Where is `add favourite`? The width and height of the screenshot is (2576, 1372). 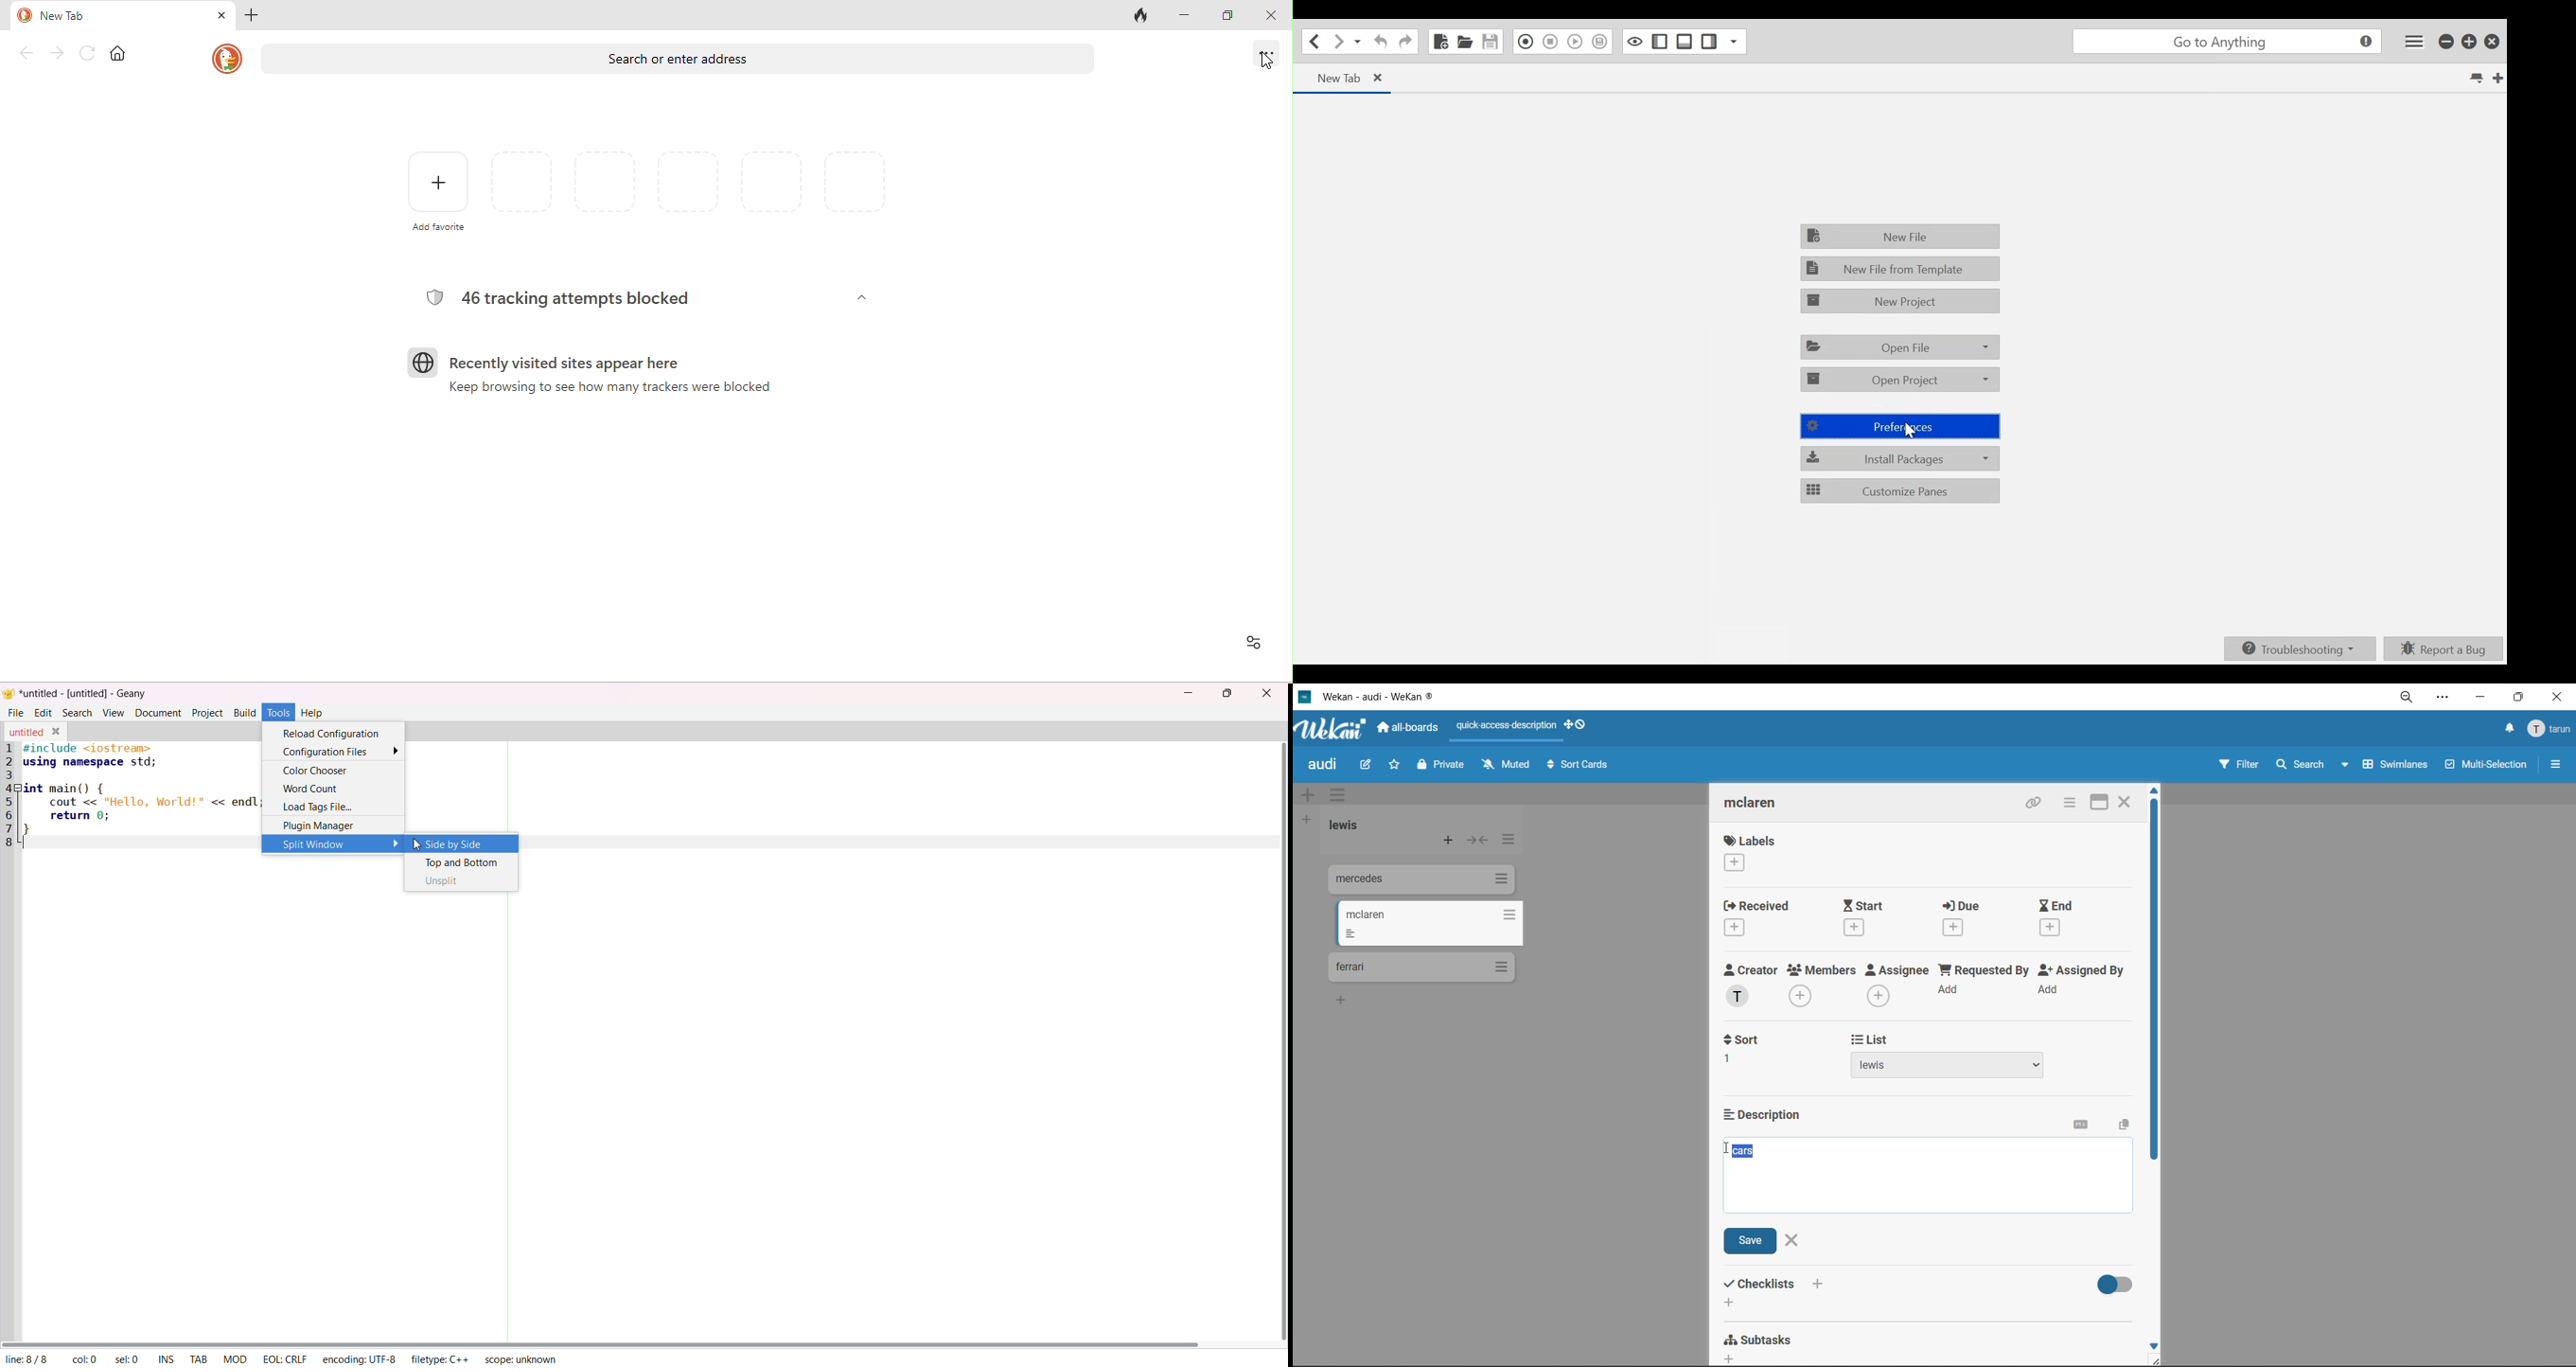 add favourite is located at coordinates (428, 195).